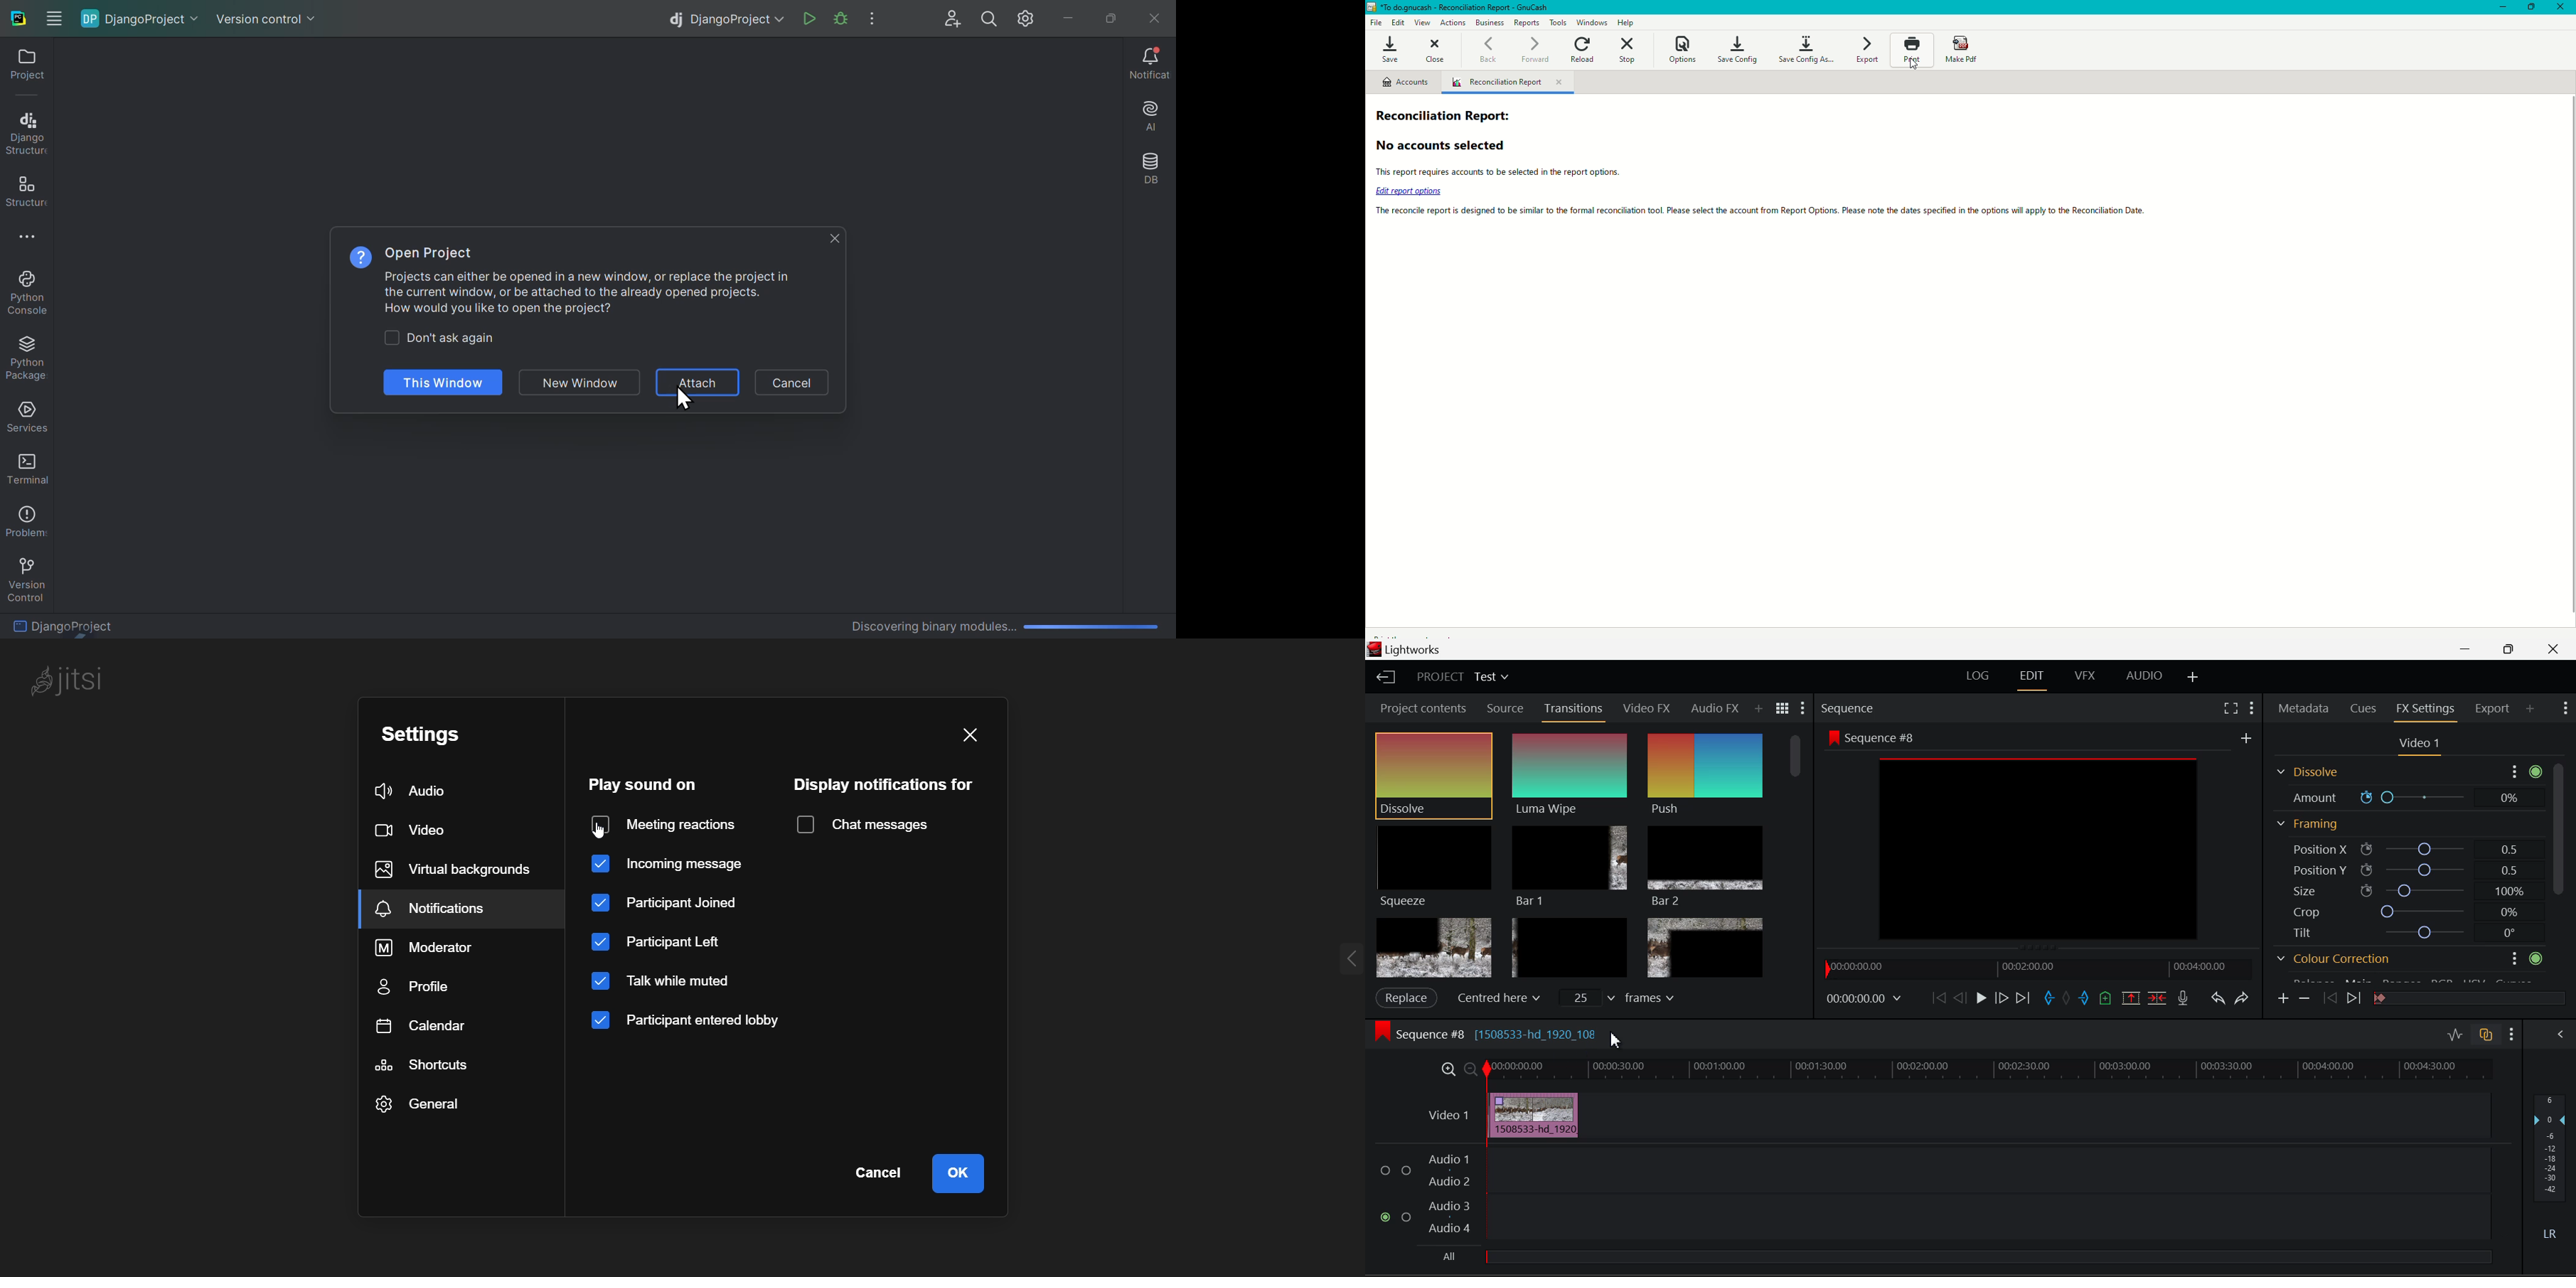  Describe the element at coordinates (1871, 736) in the screenshot. I see `Sequence #8` at that location.